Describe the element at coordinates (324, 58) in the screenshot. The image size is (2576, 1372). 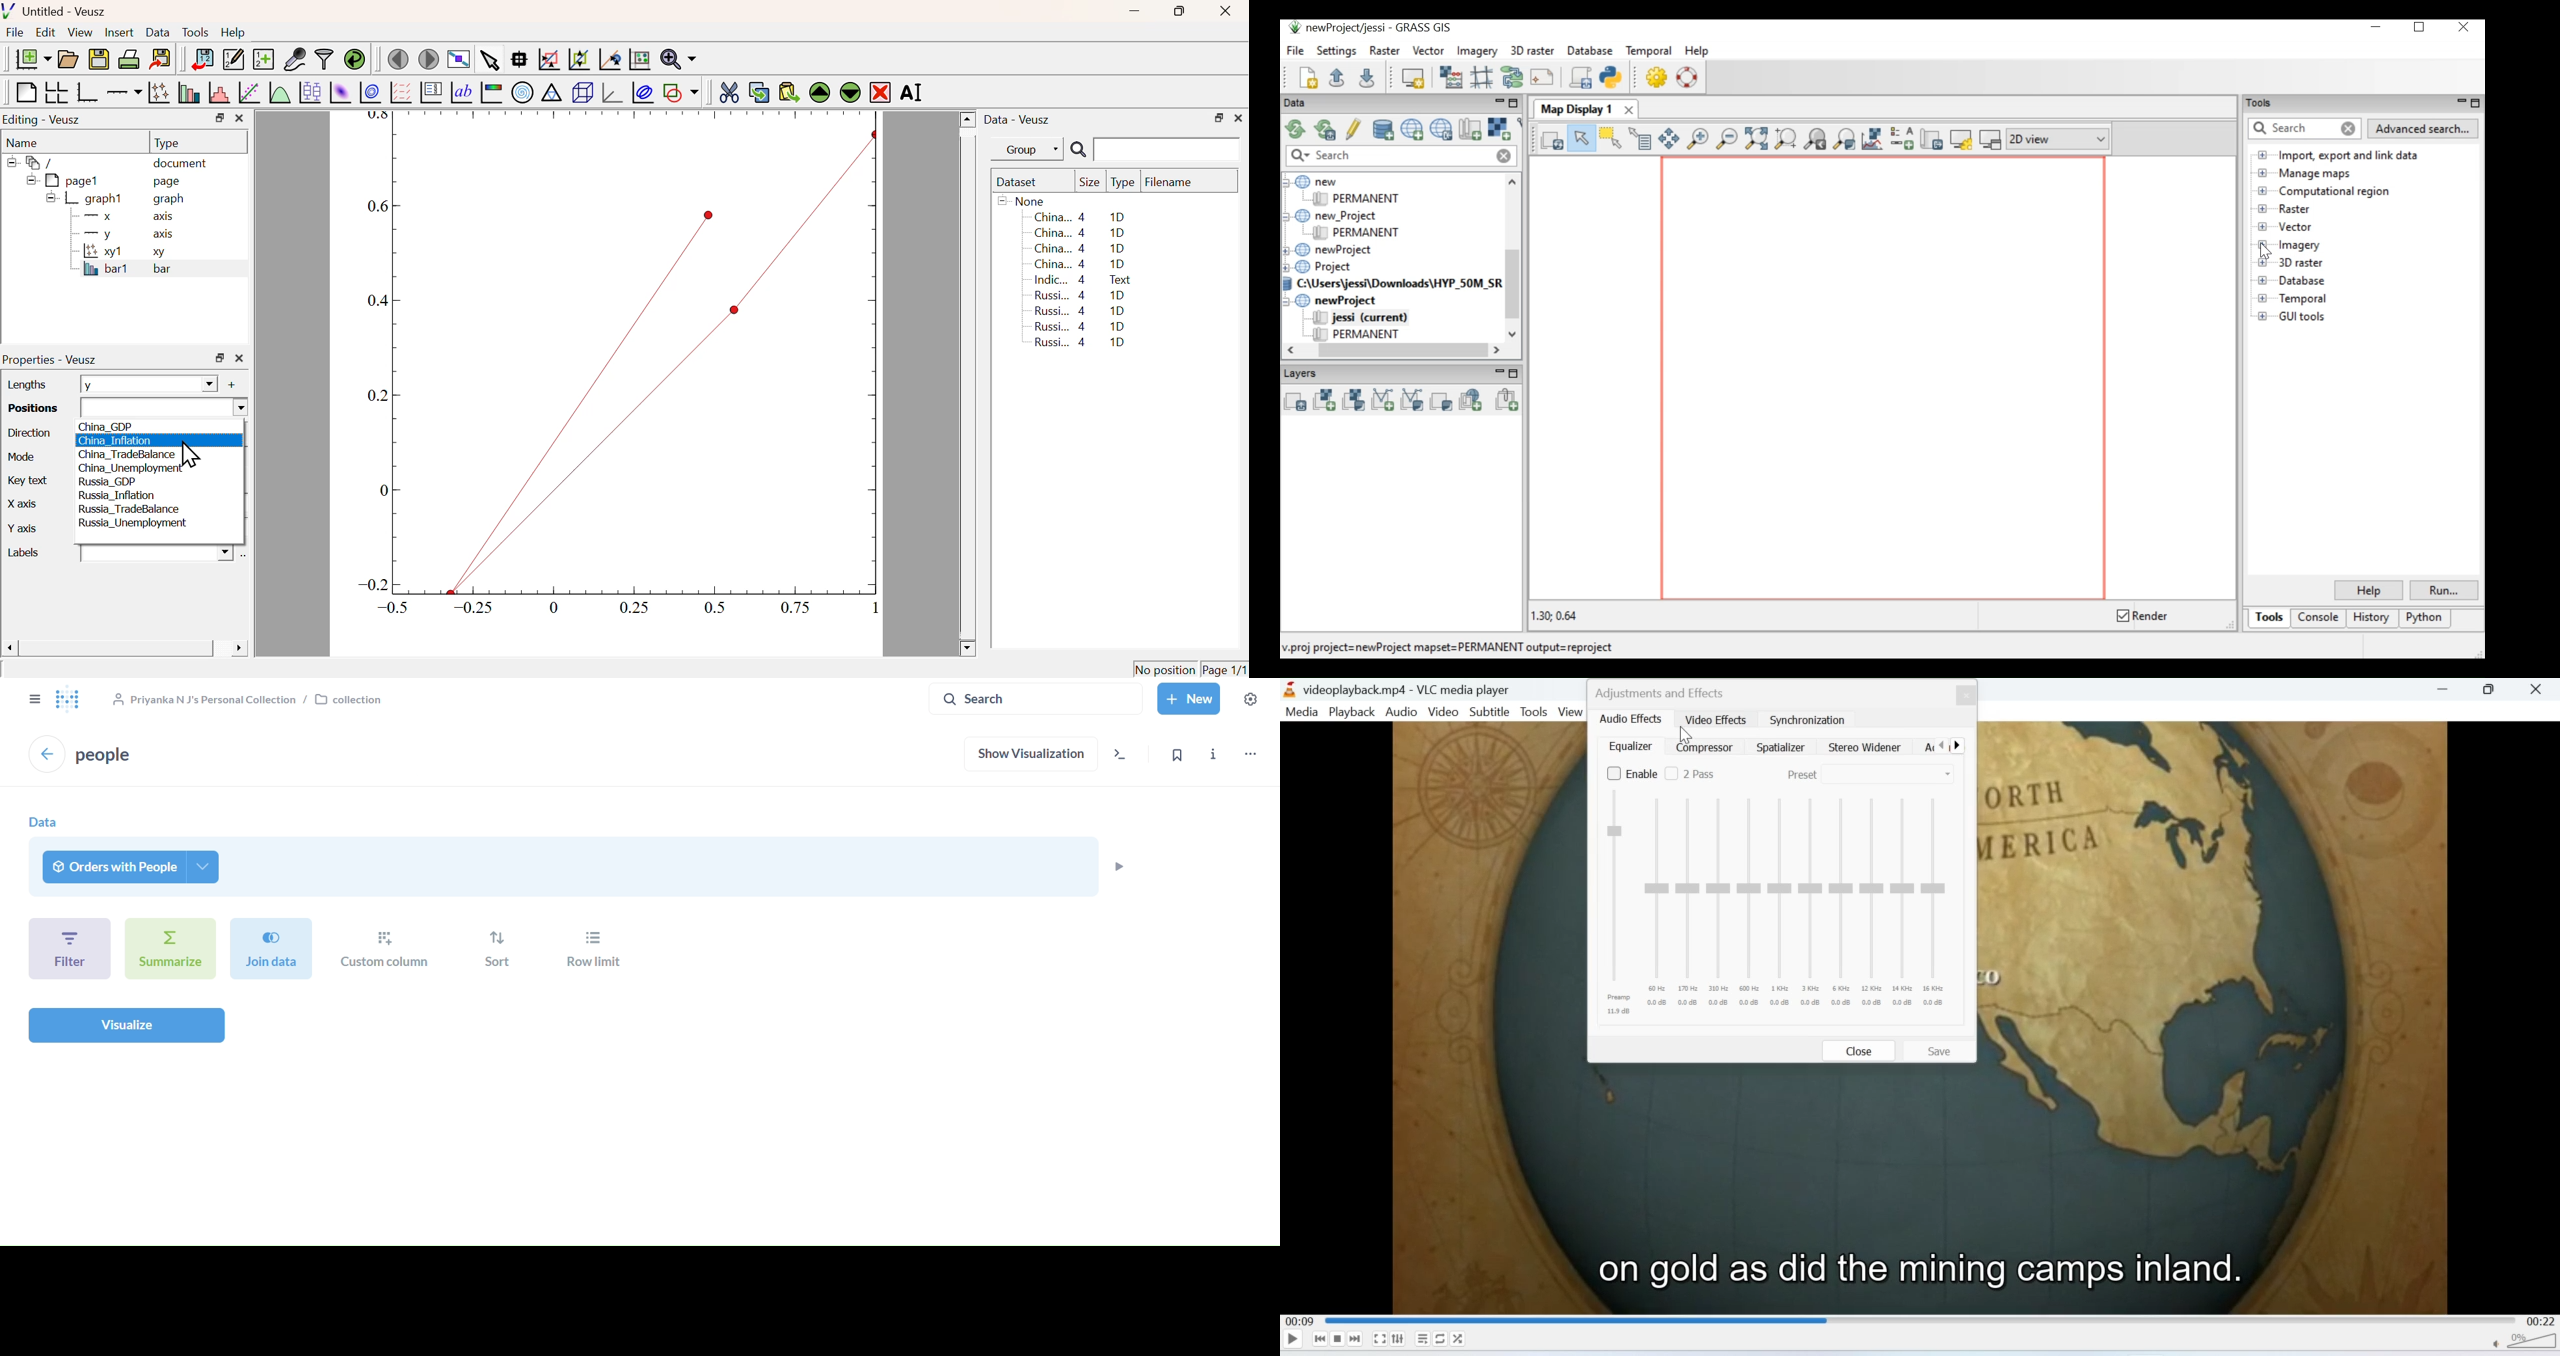
I see `Filter Data` at that location.